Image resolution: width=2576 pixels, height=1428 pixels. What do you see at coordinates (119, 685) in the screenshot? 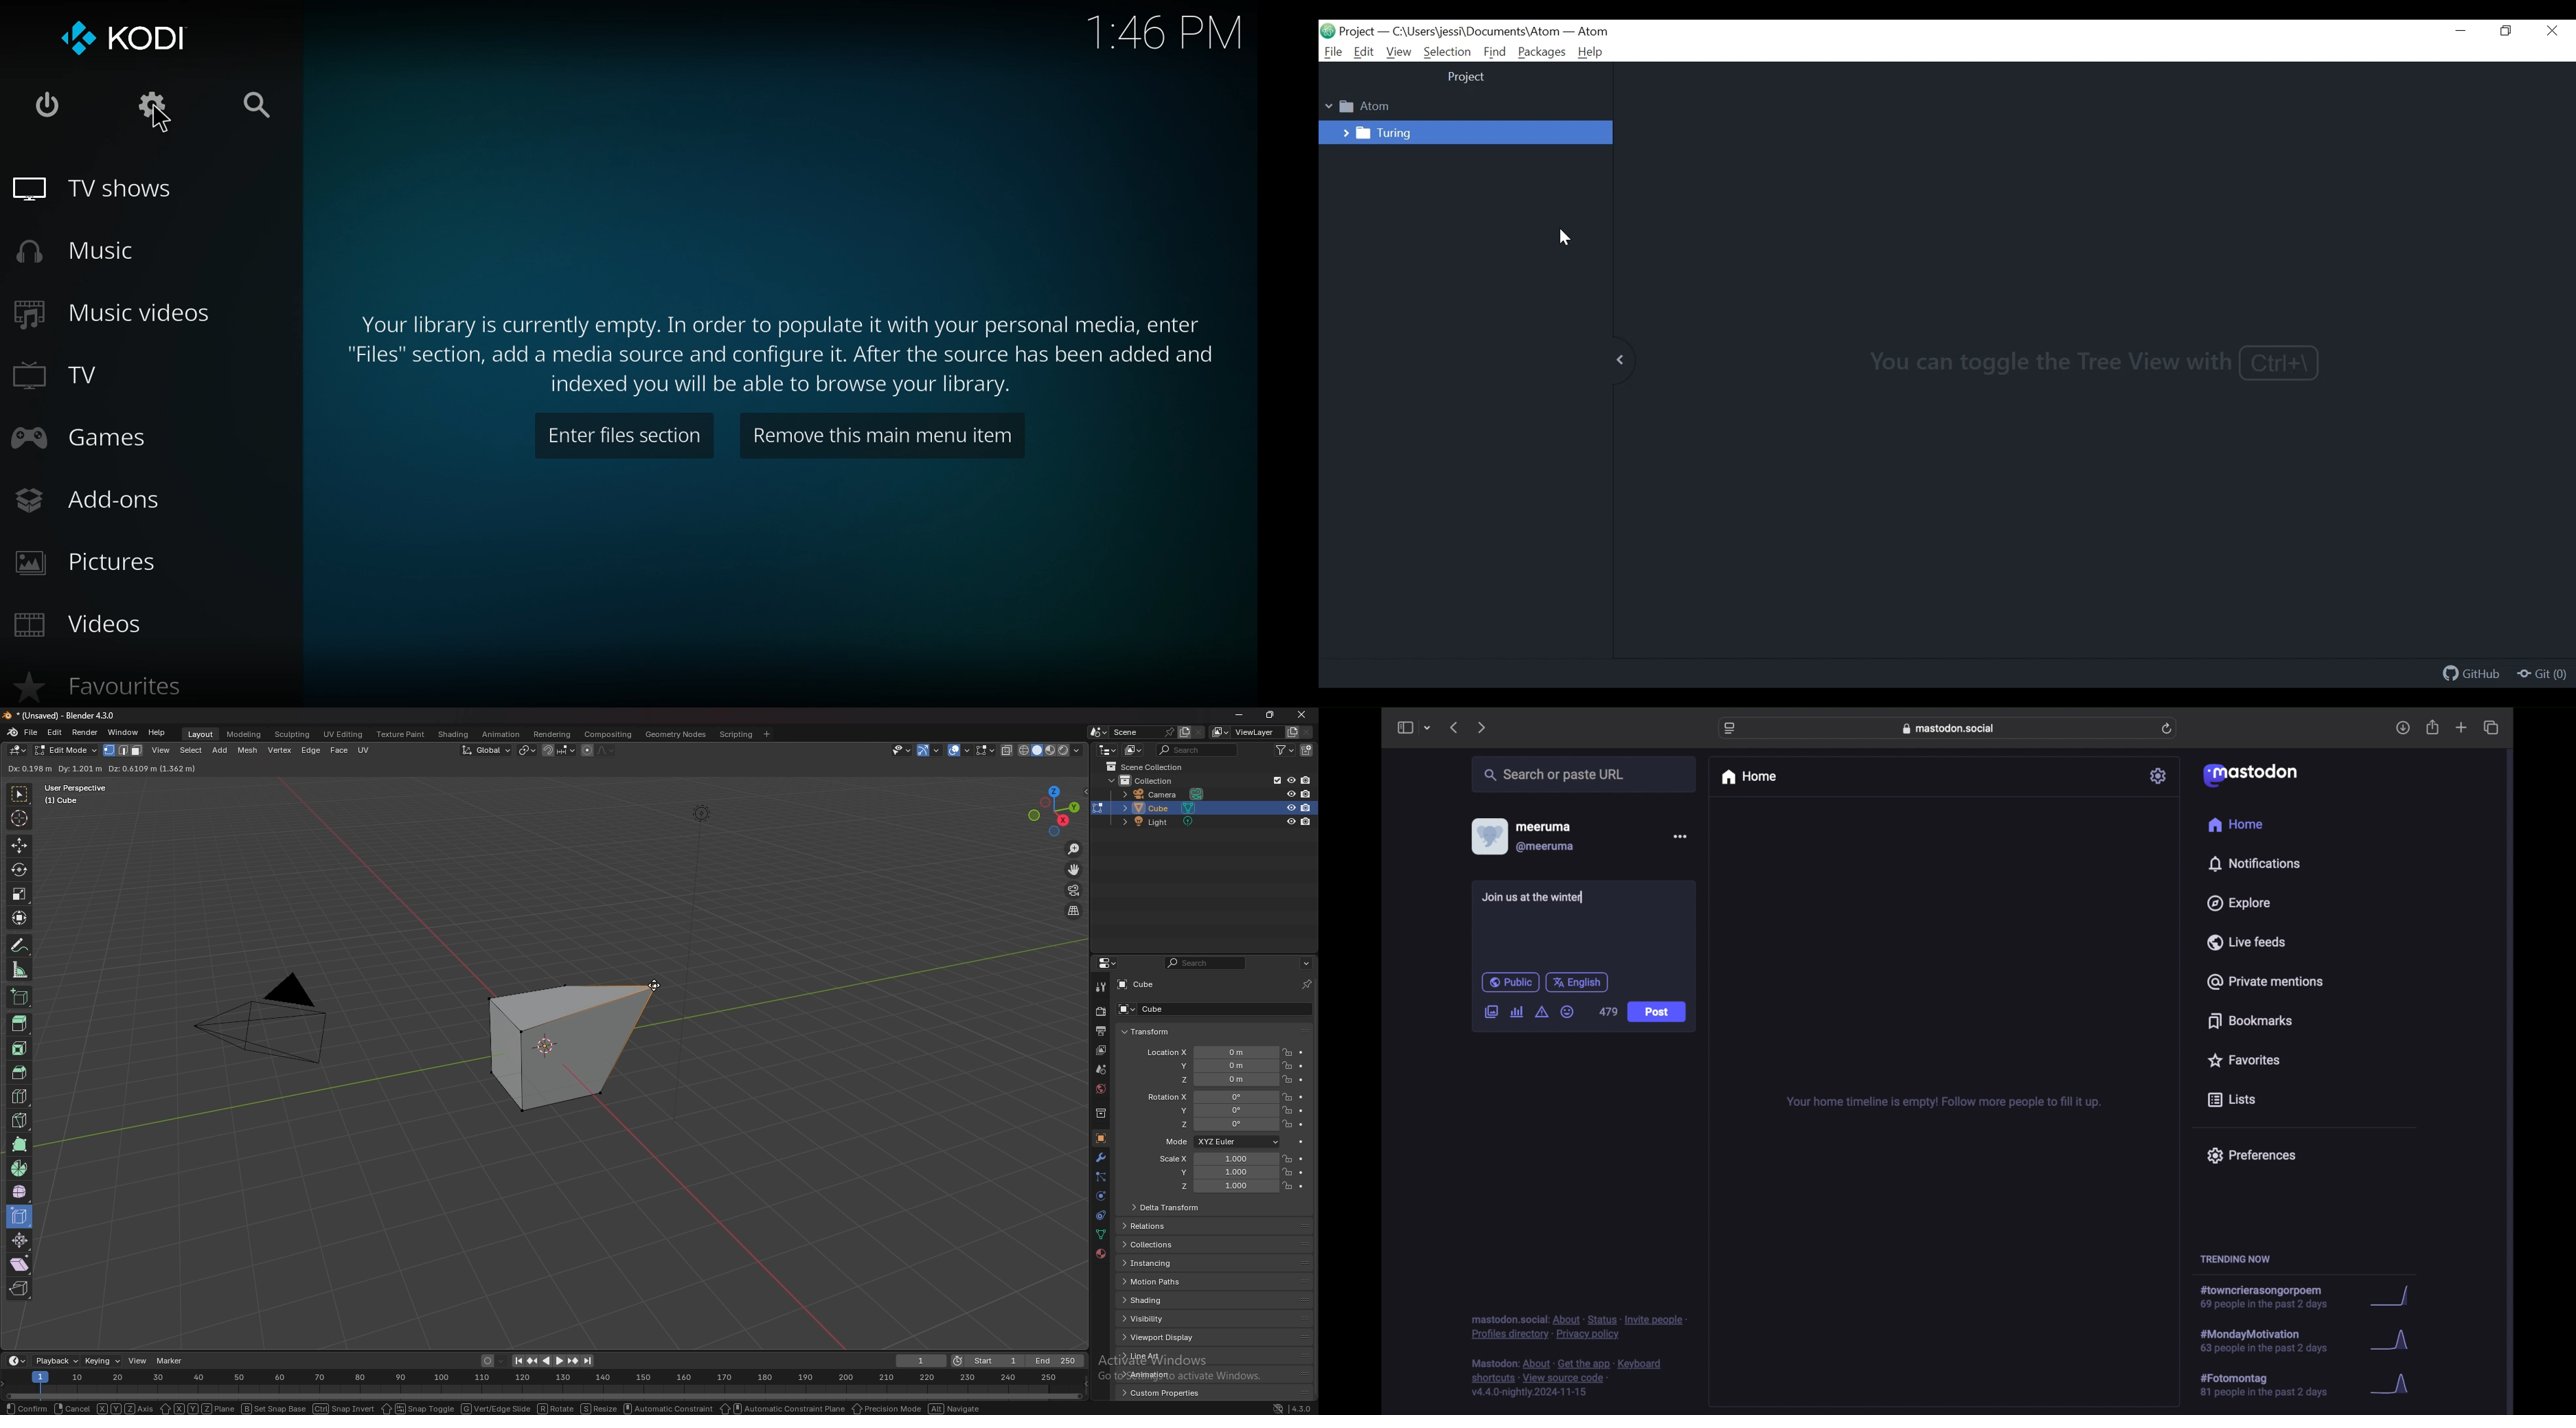
I see `favourites` at bounding box center [119, 685].